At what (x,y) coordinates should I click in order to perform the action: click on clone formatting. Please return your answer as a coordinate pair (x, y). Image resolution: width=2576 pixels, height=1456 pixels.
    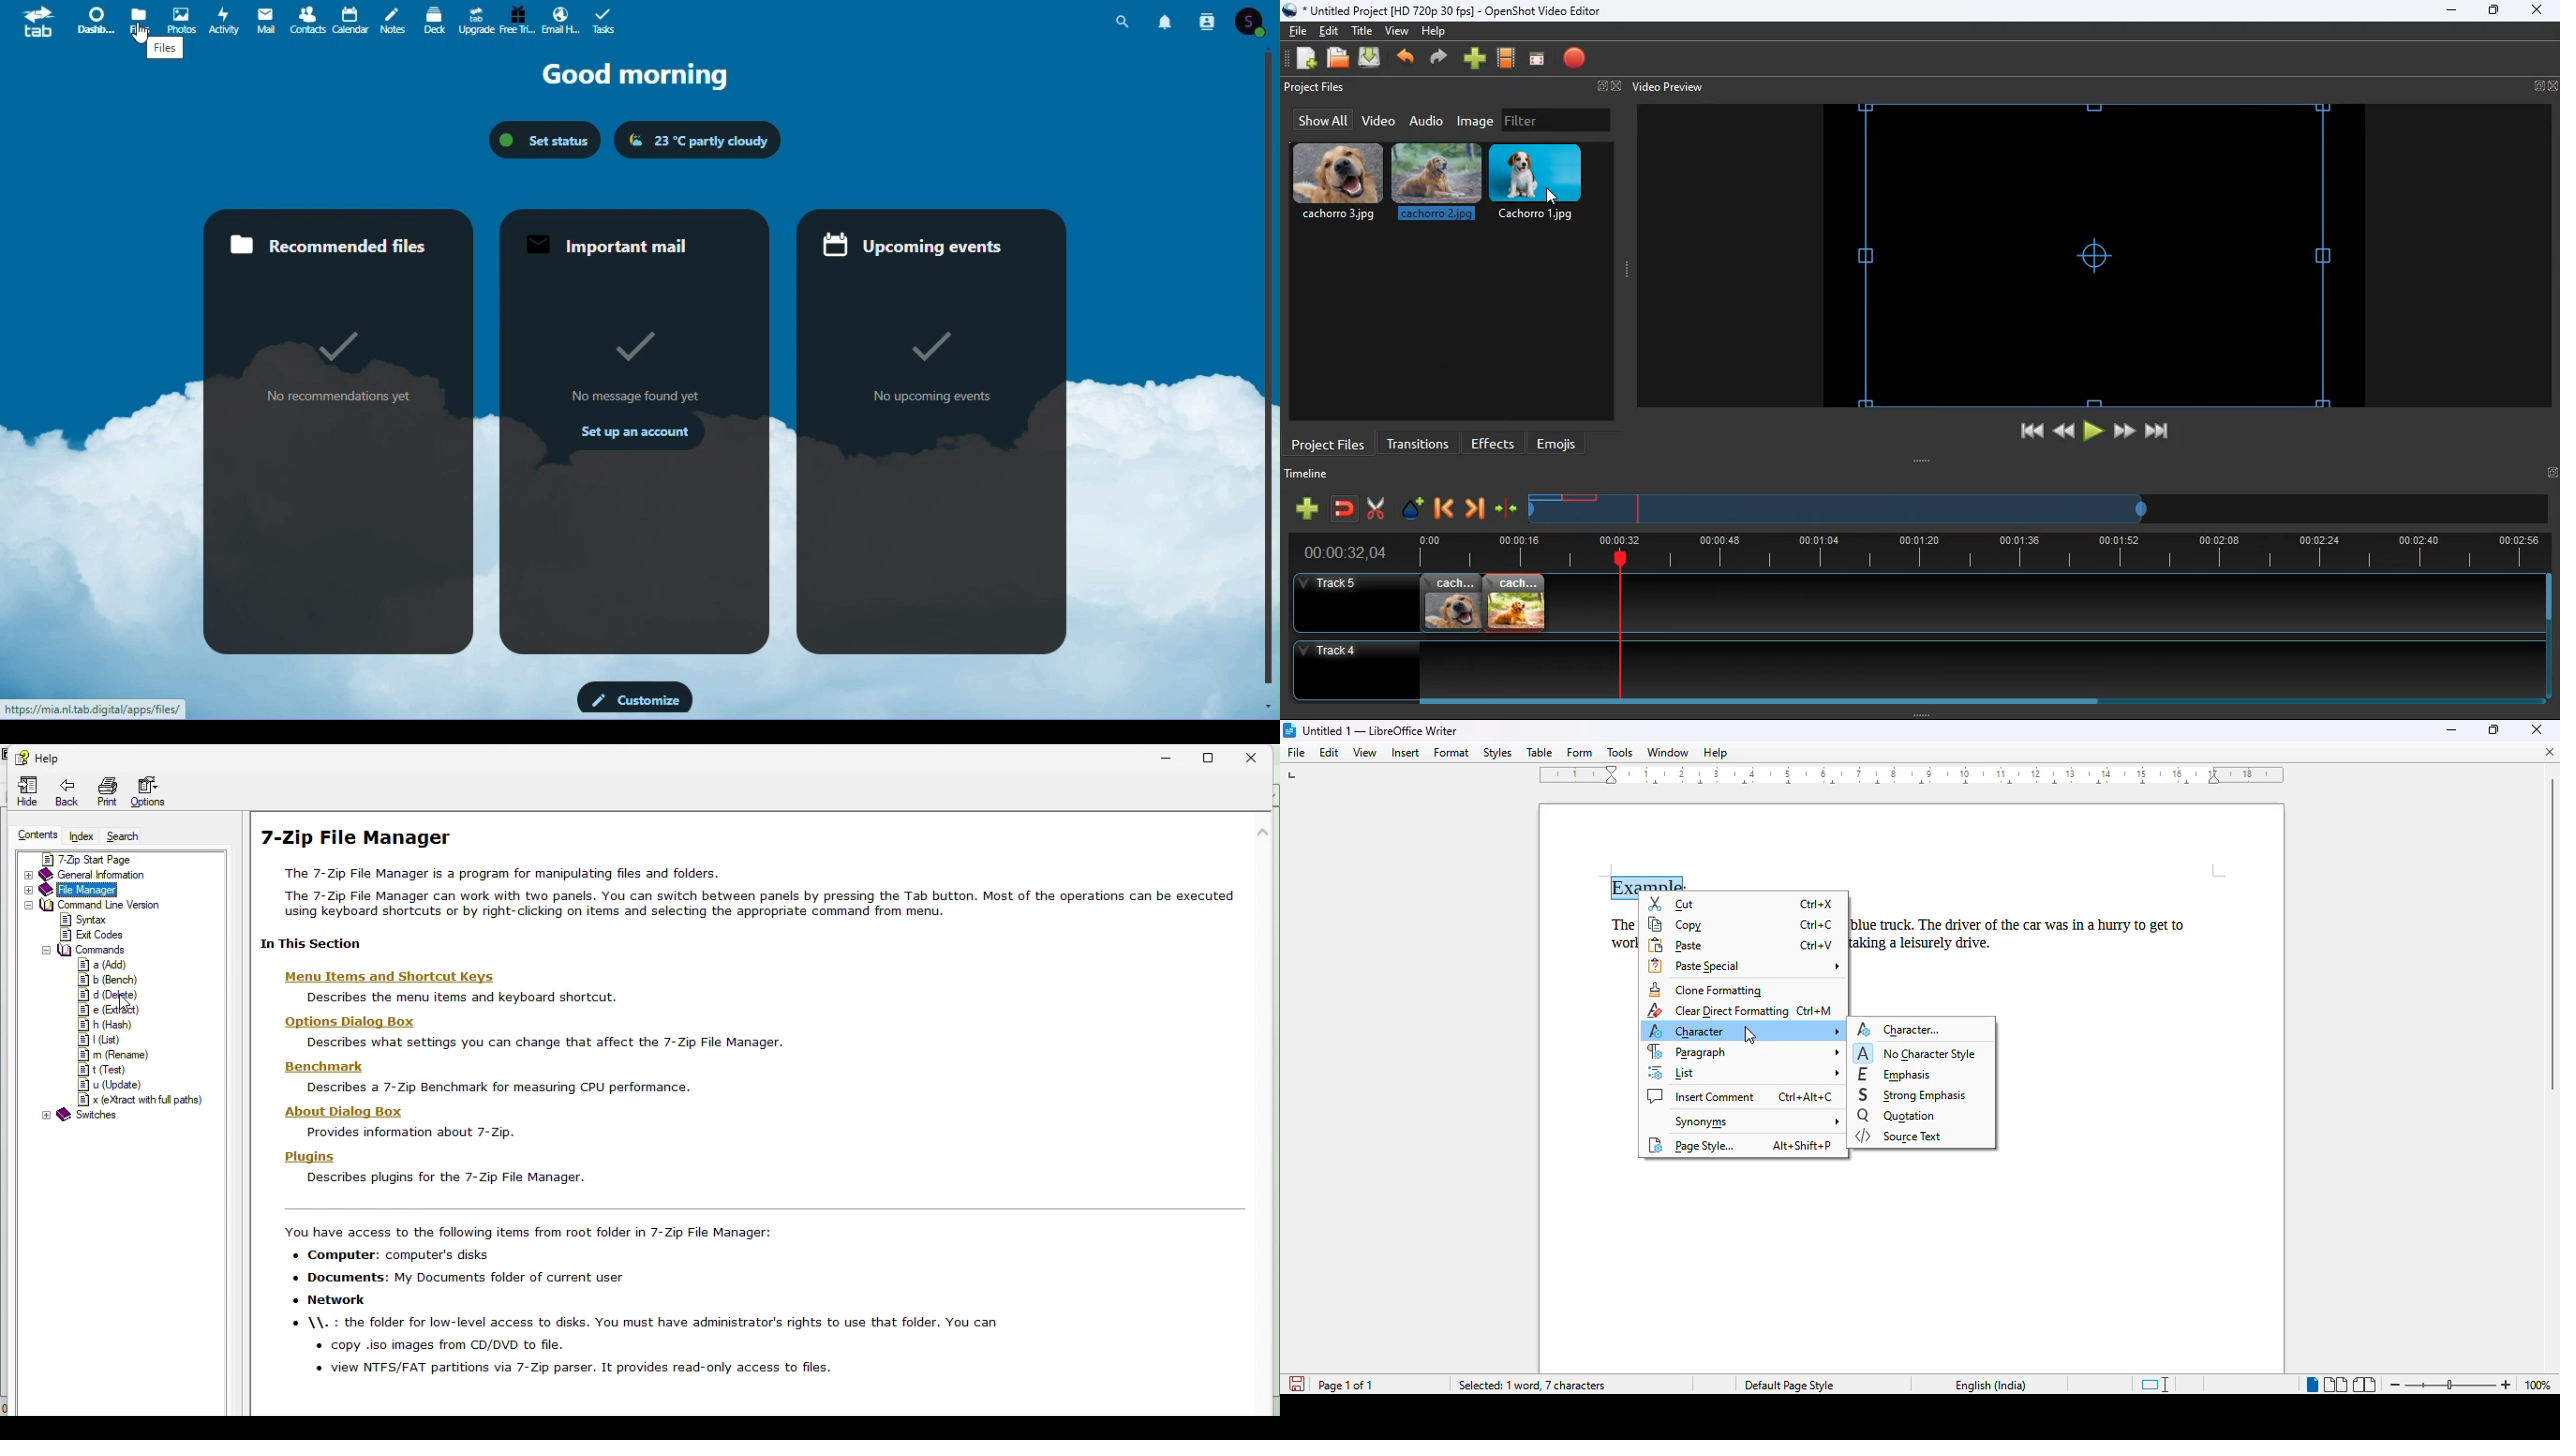
    Looking at the image, I should click on (1706, 991).